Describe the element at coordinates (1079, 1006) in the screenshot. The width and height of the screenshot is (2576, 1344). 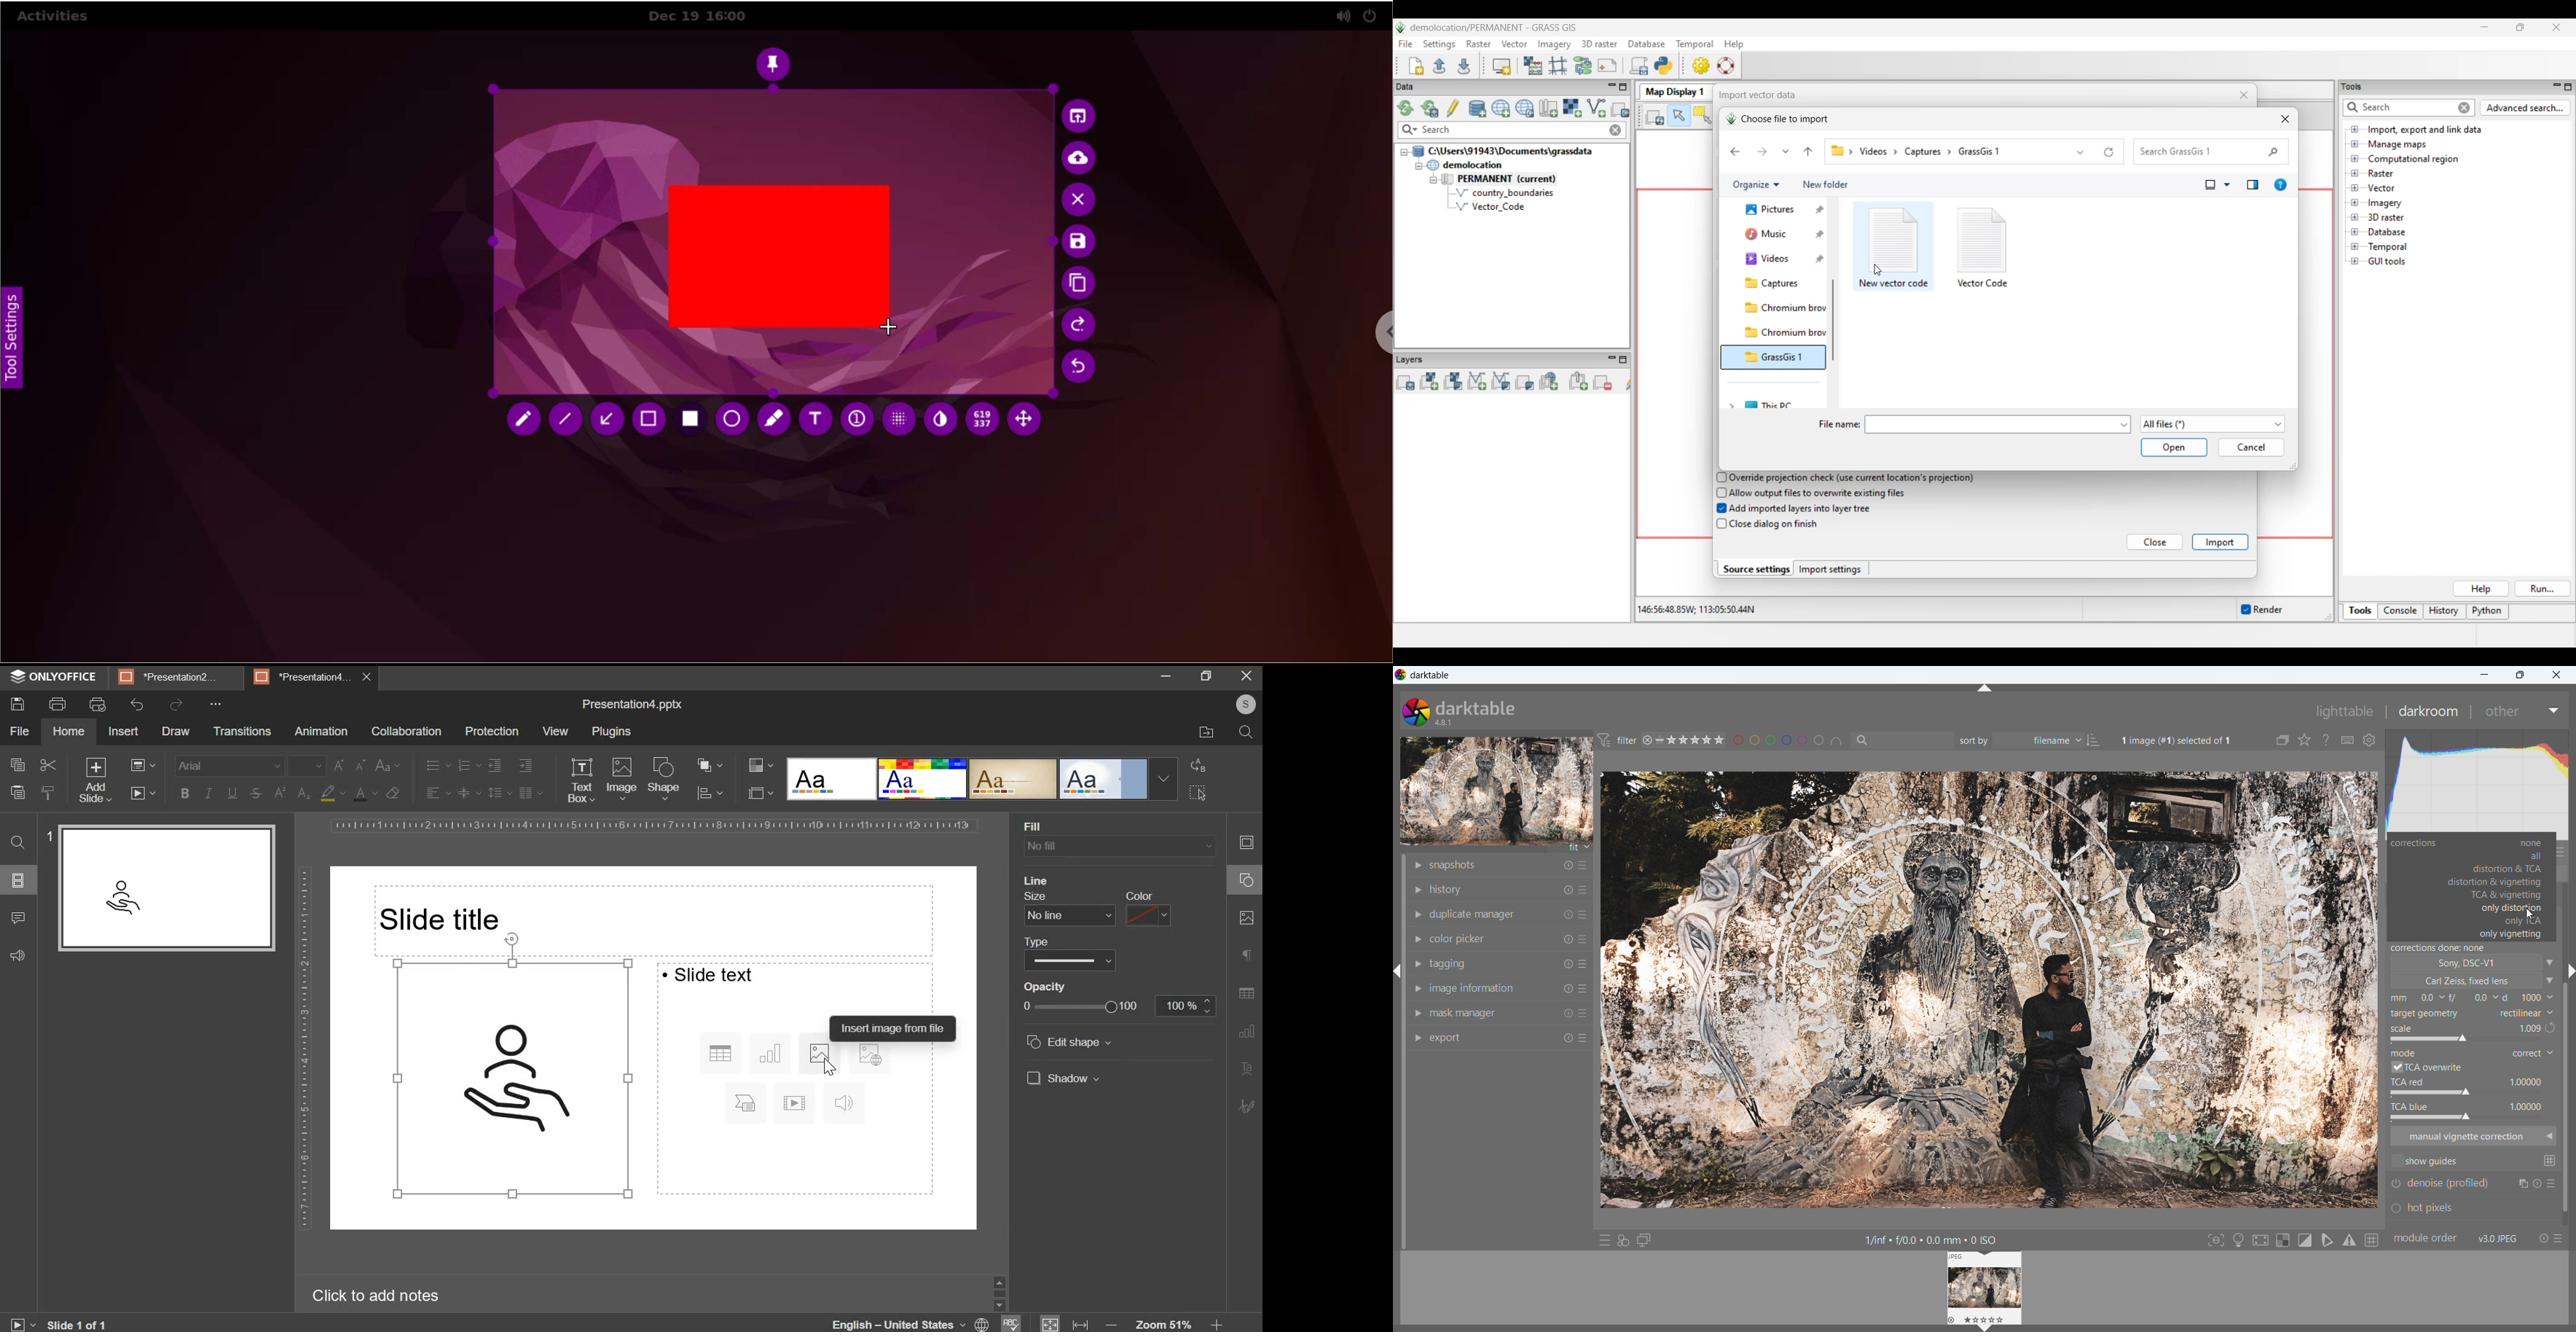
I see `opacity` at that location.